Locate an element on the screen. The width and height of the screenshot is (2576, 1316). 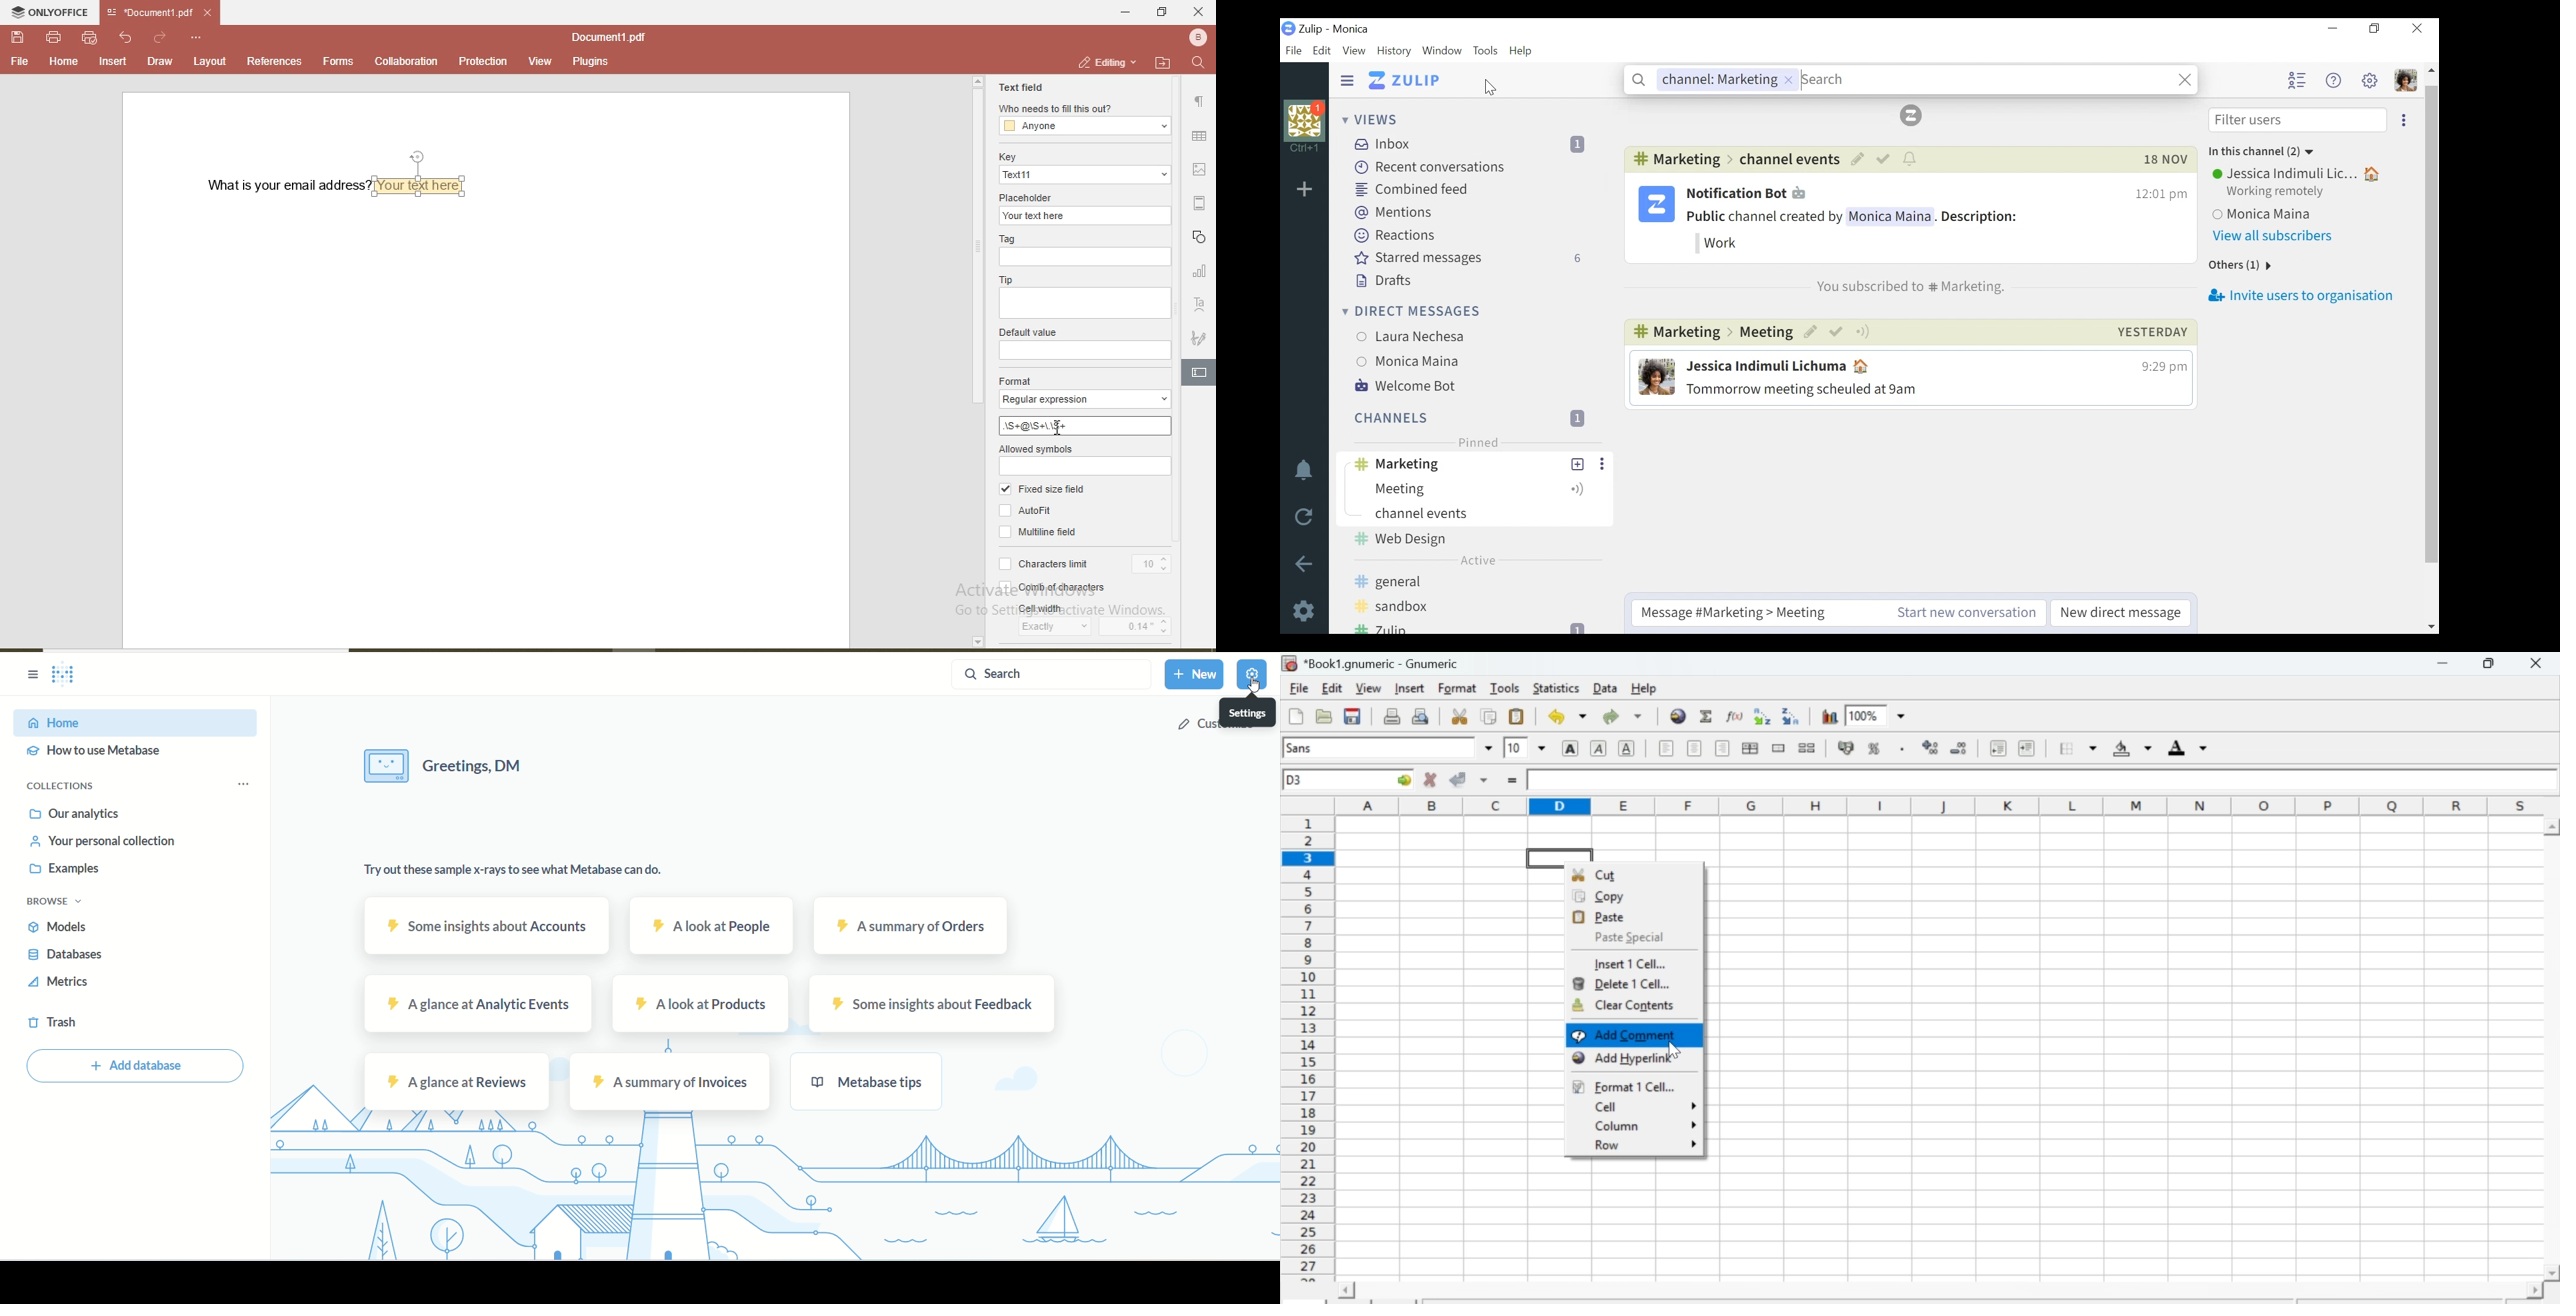
text11 is located at coordinates (1085, 175).